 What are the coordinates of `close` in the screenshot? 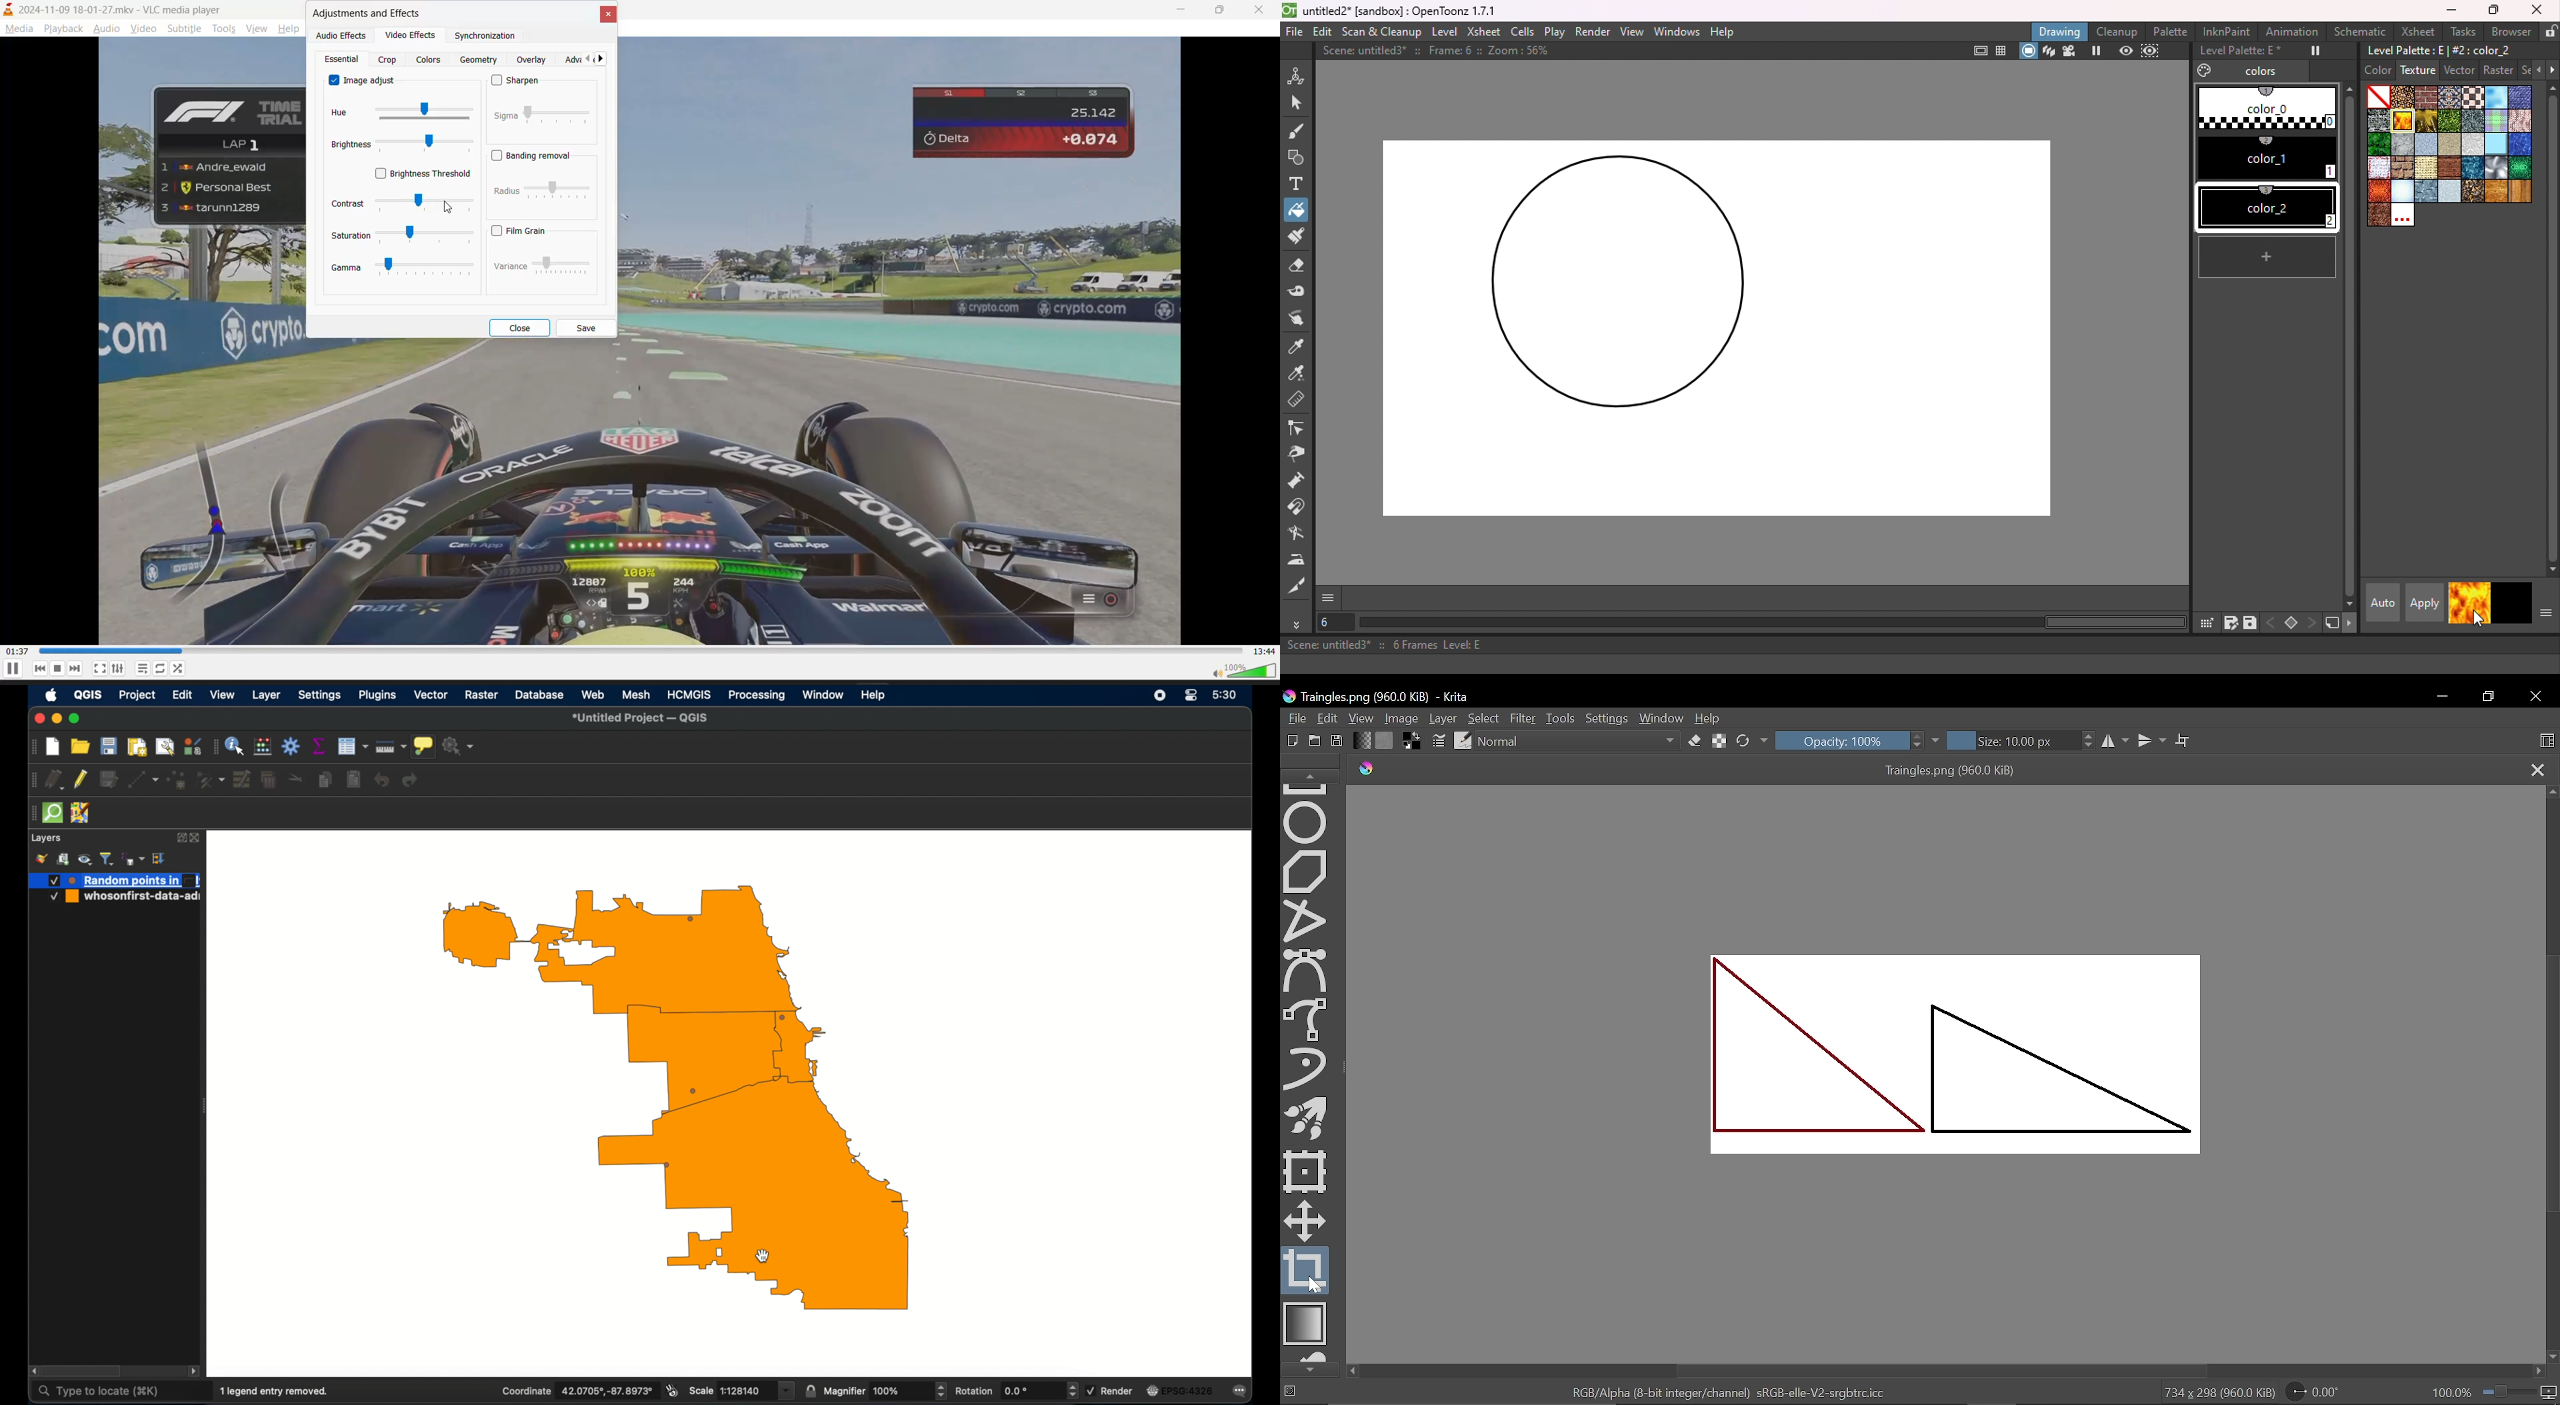 It's located at (38, 719).